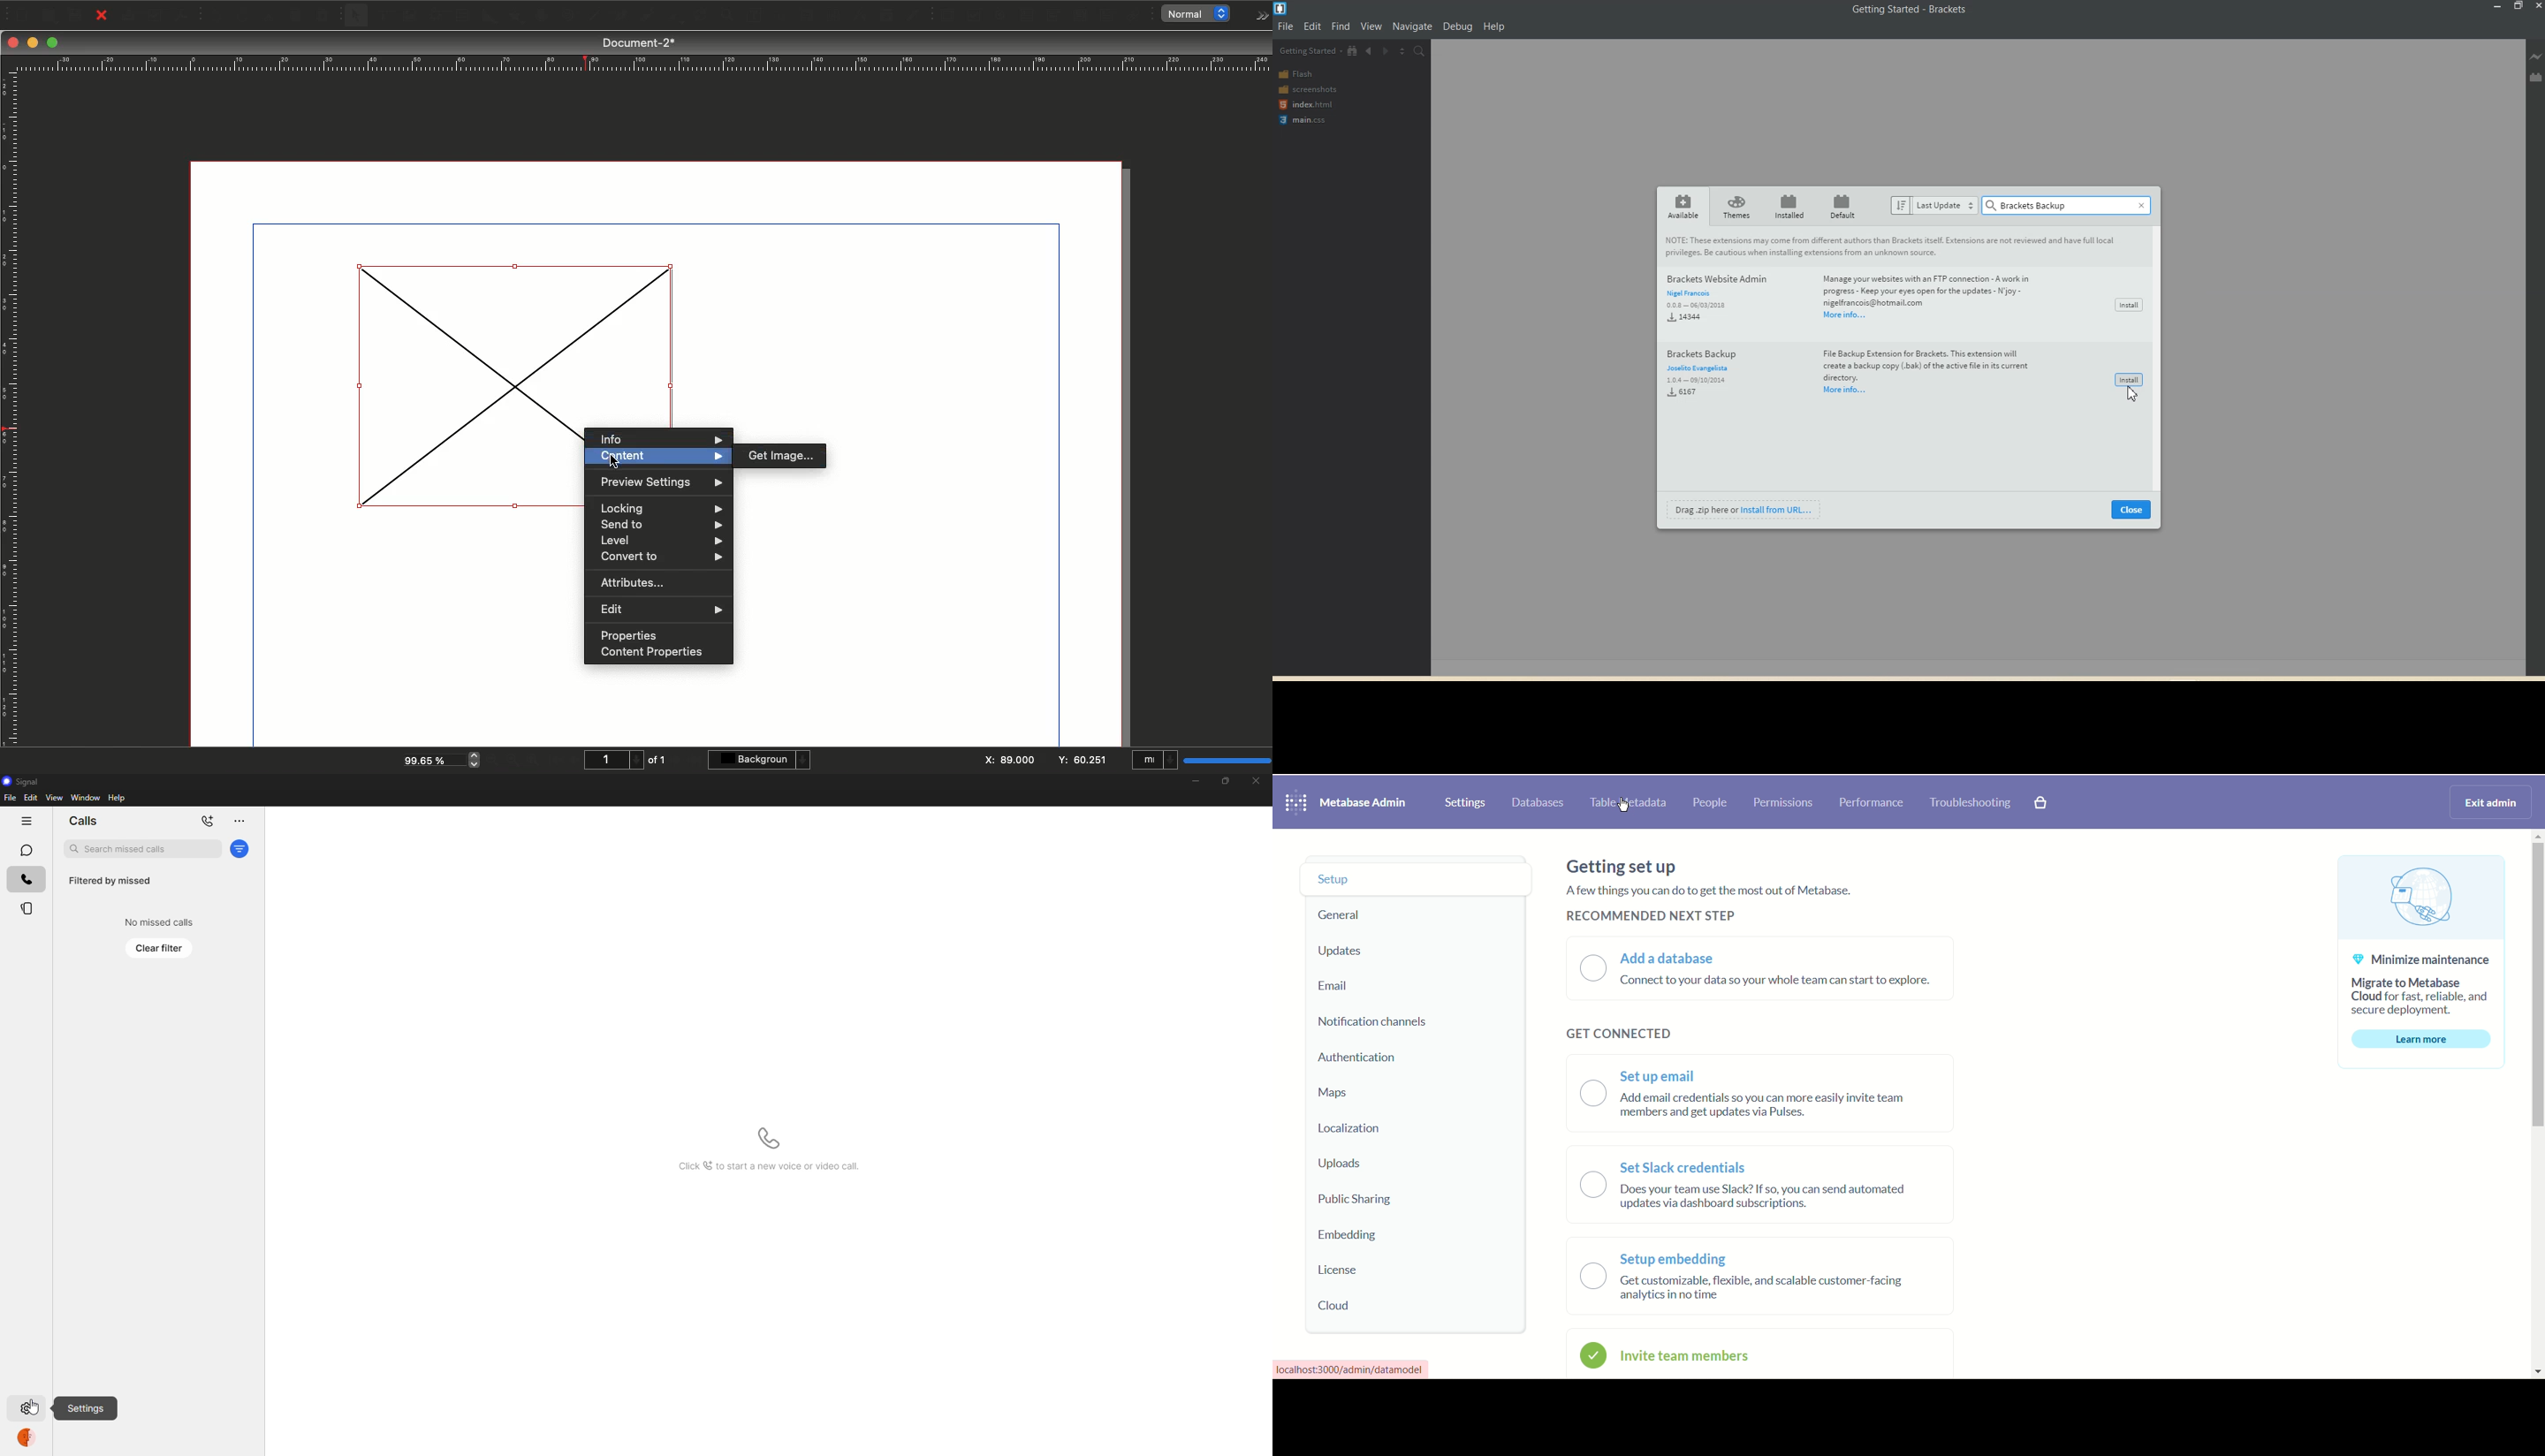 The width and height of the screenshot is (2548, 1456). Describe the element at coordinates (1081, 16) in the screenshot. I see `PDF list box` at that location.